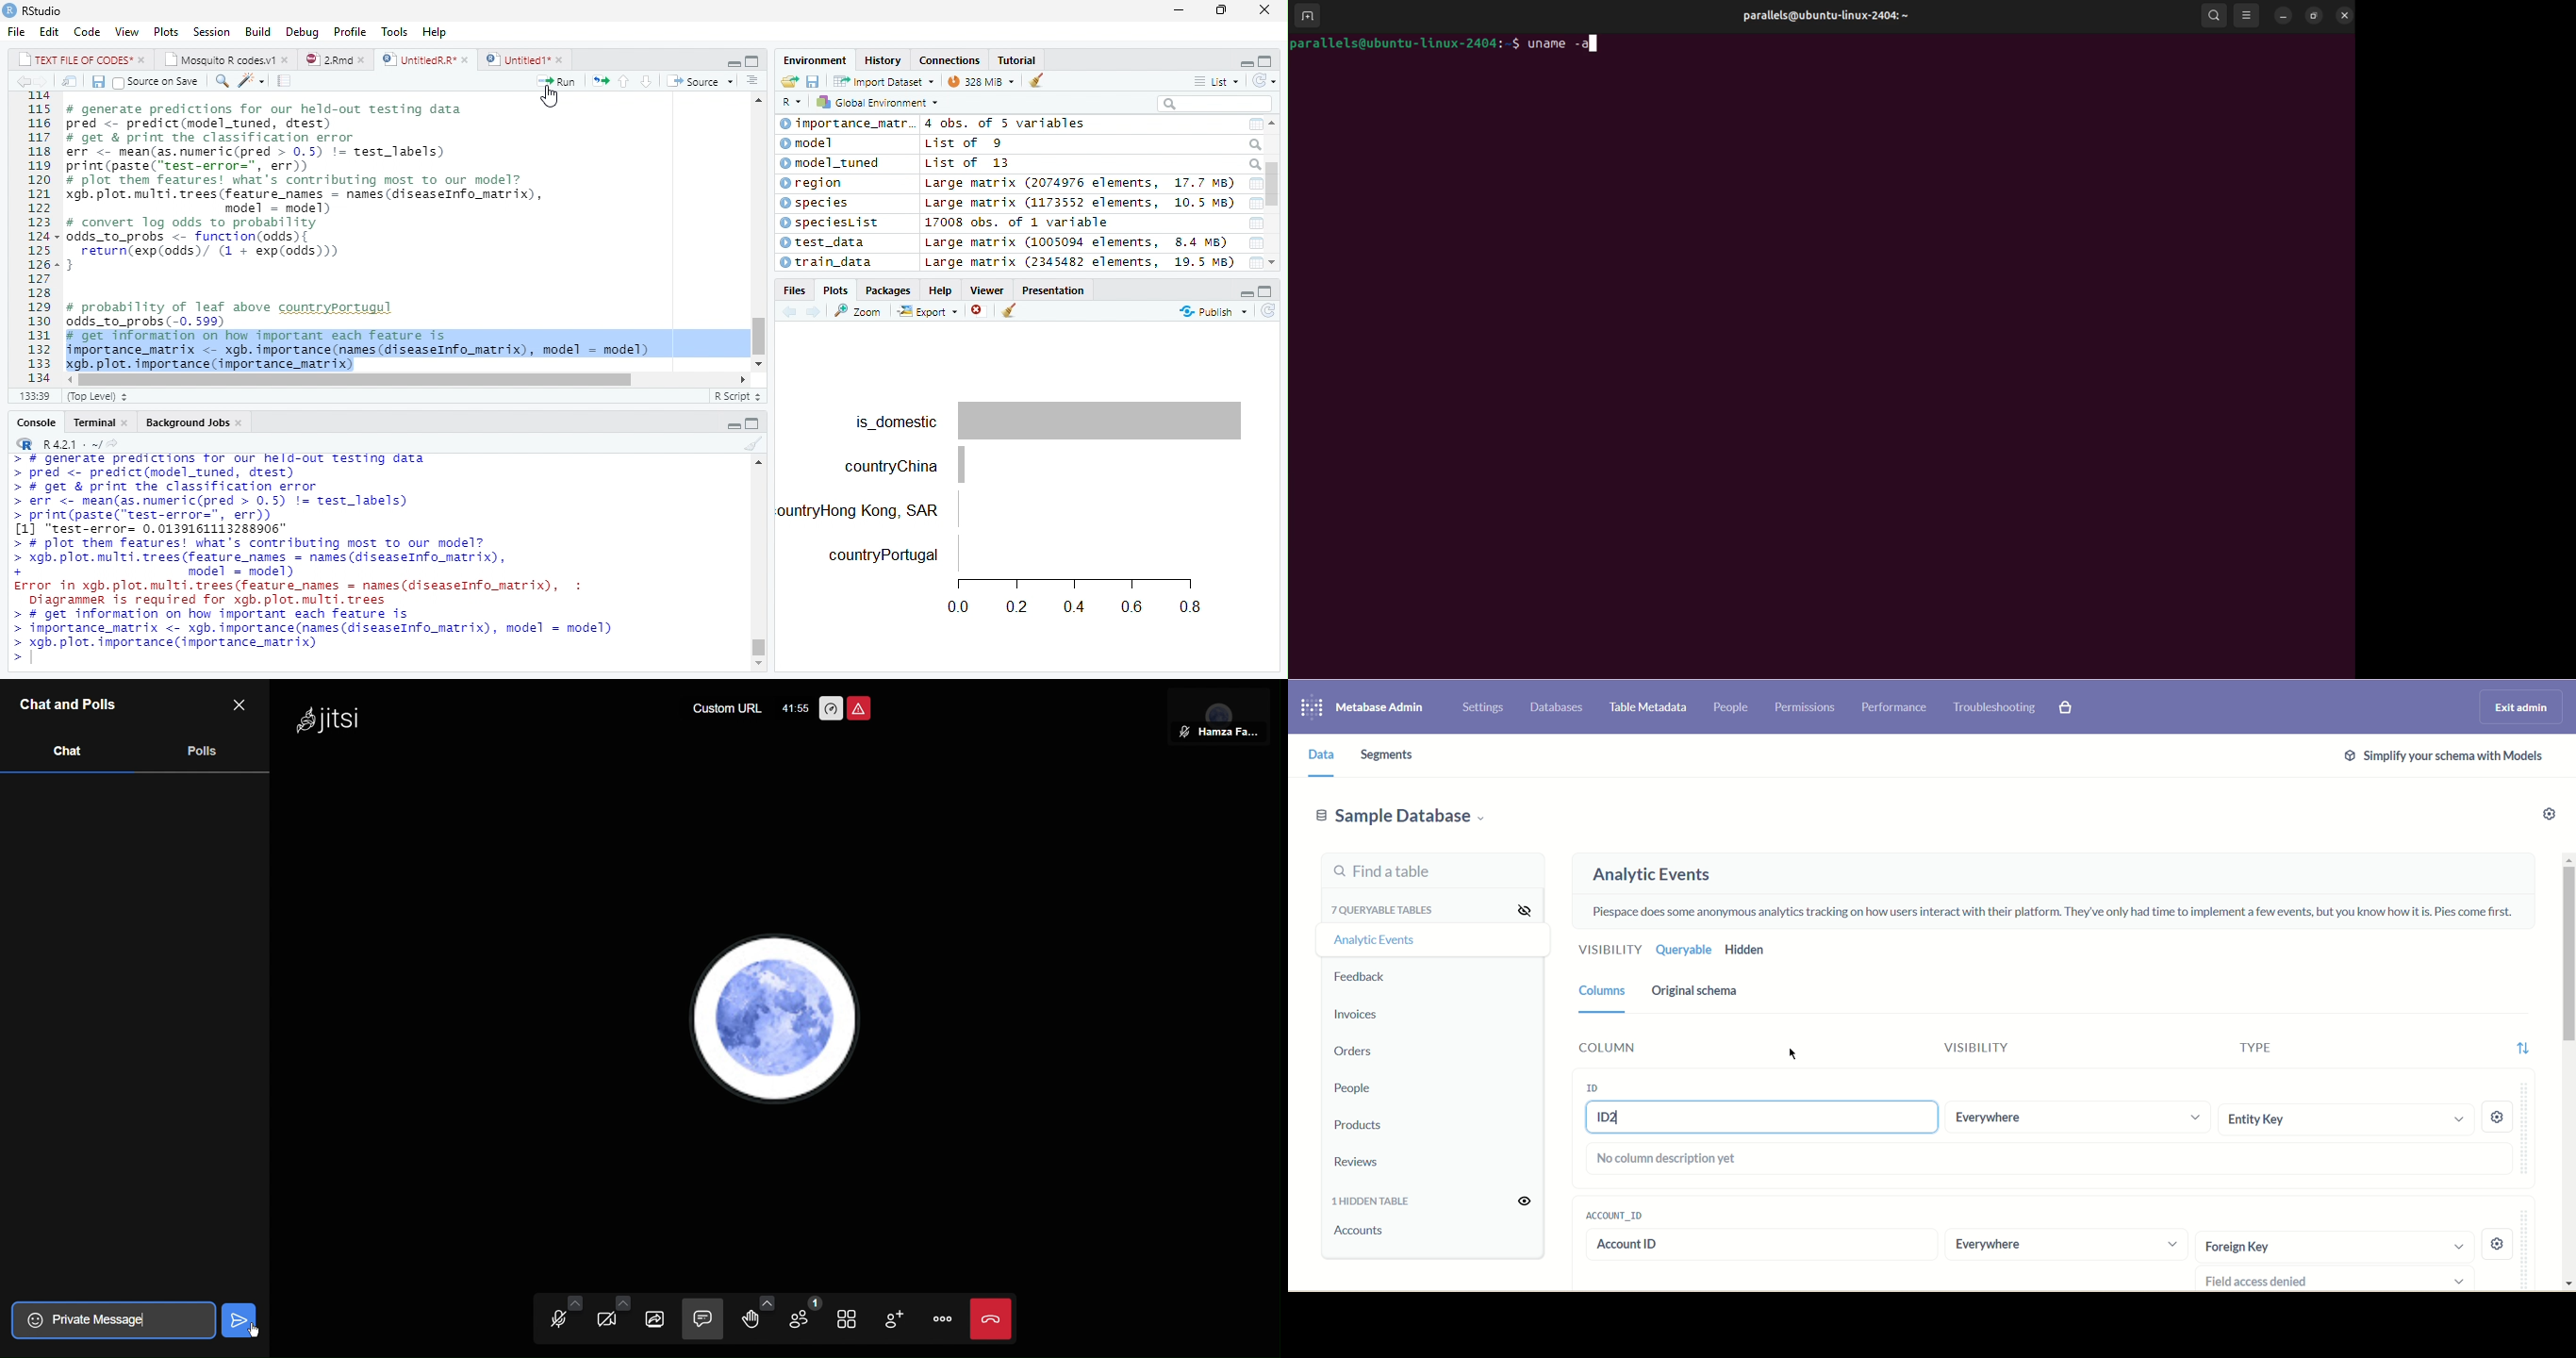 This screenshot has height=1372, width=2576. Describe the element at coordinates (36, 395) in the screenshot. I see `1:1` at that location.